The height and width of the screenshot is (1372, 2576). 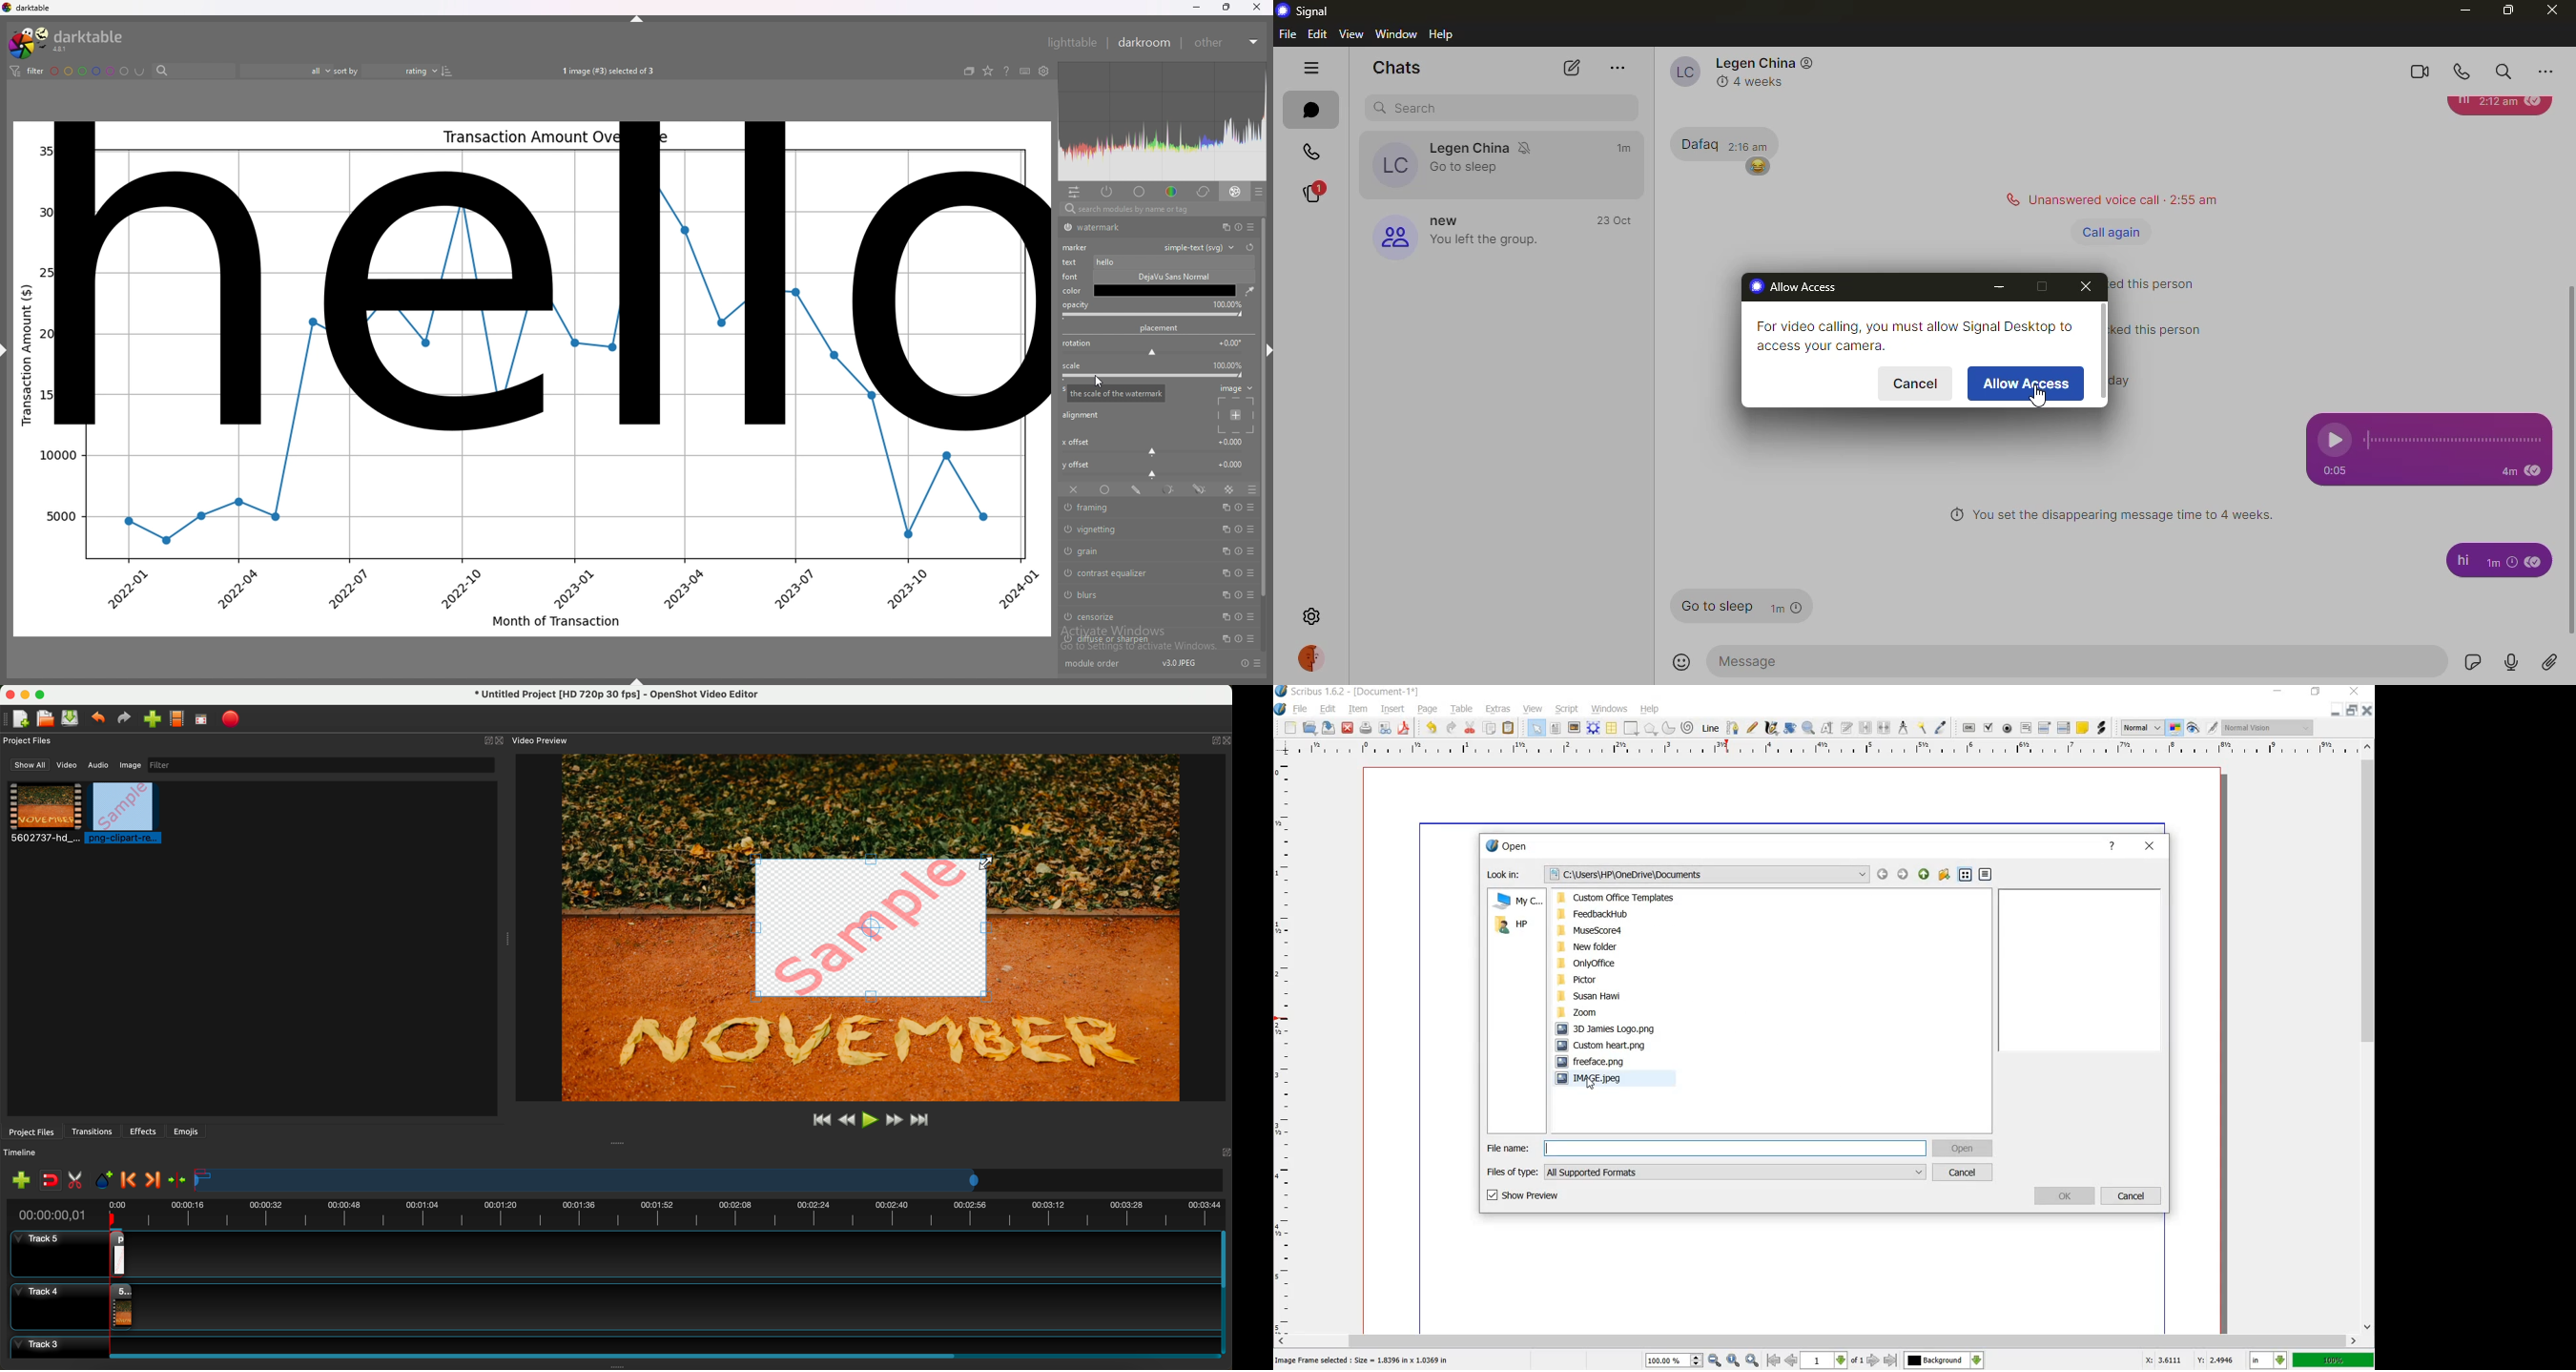 I want to click on x offset, so click(x=1076, y=442).